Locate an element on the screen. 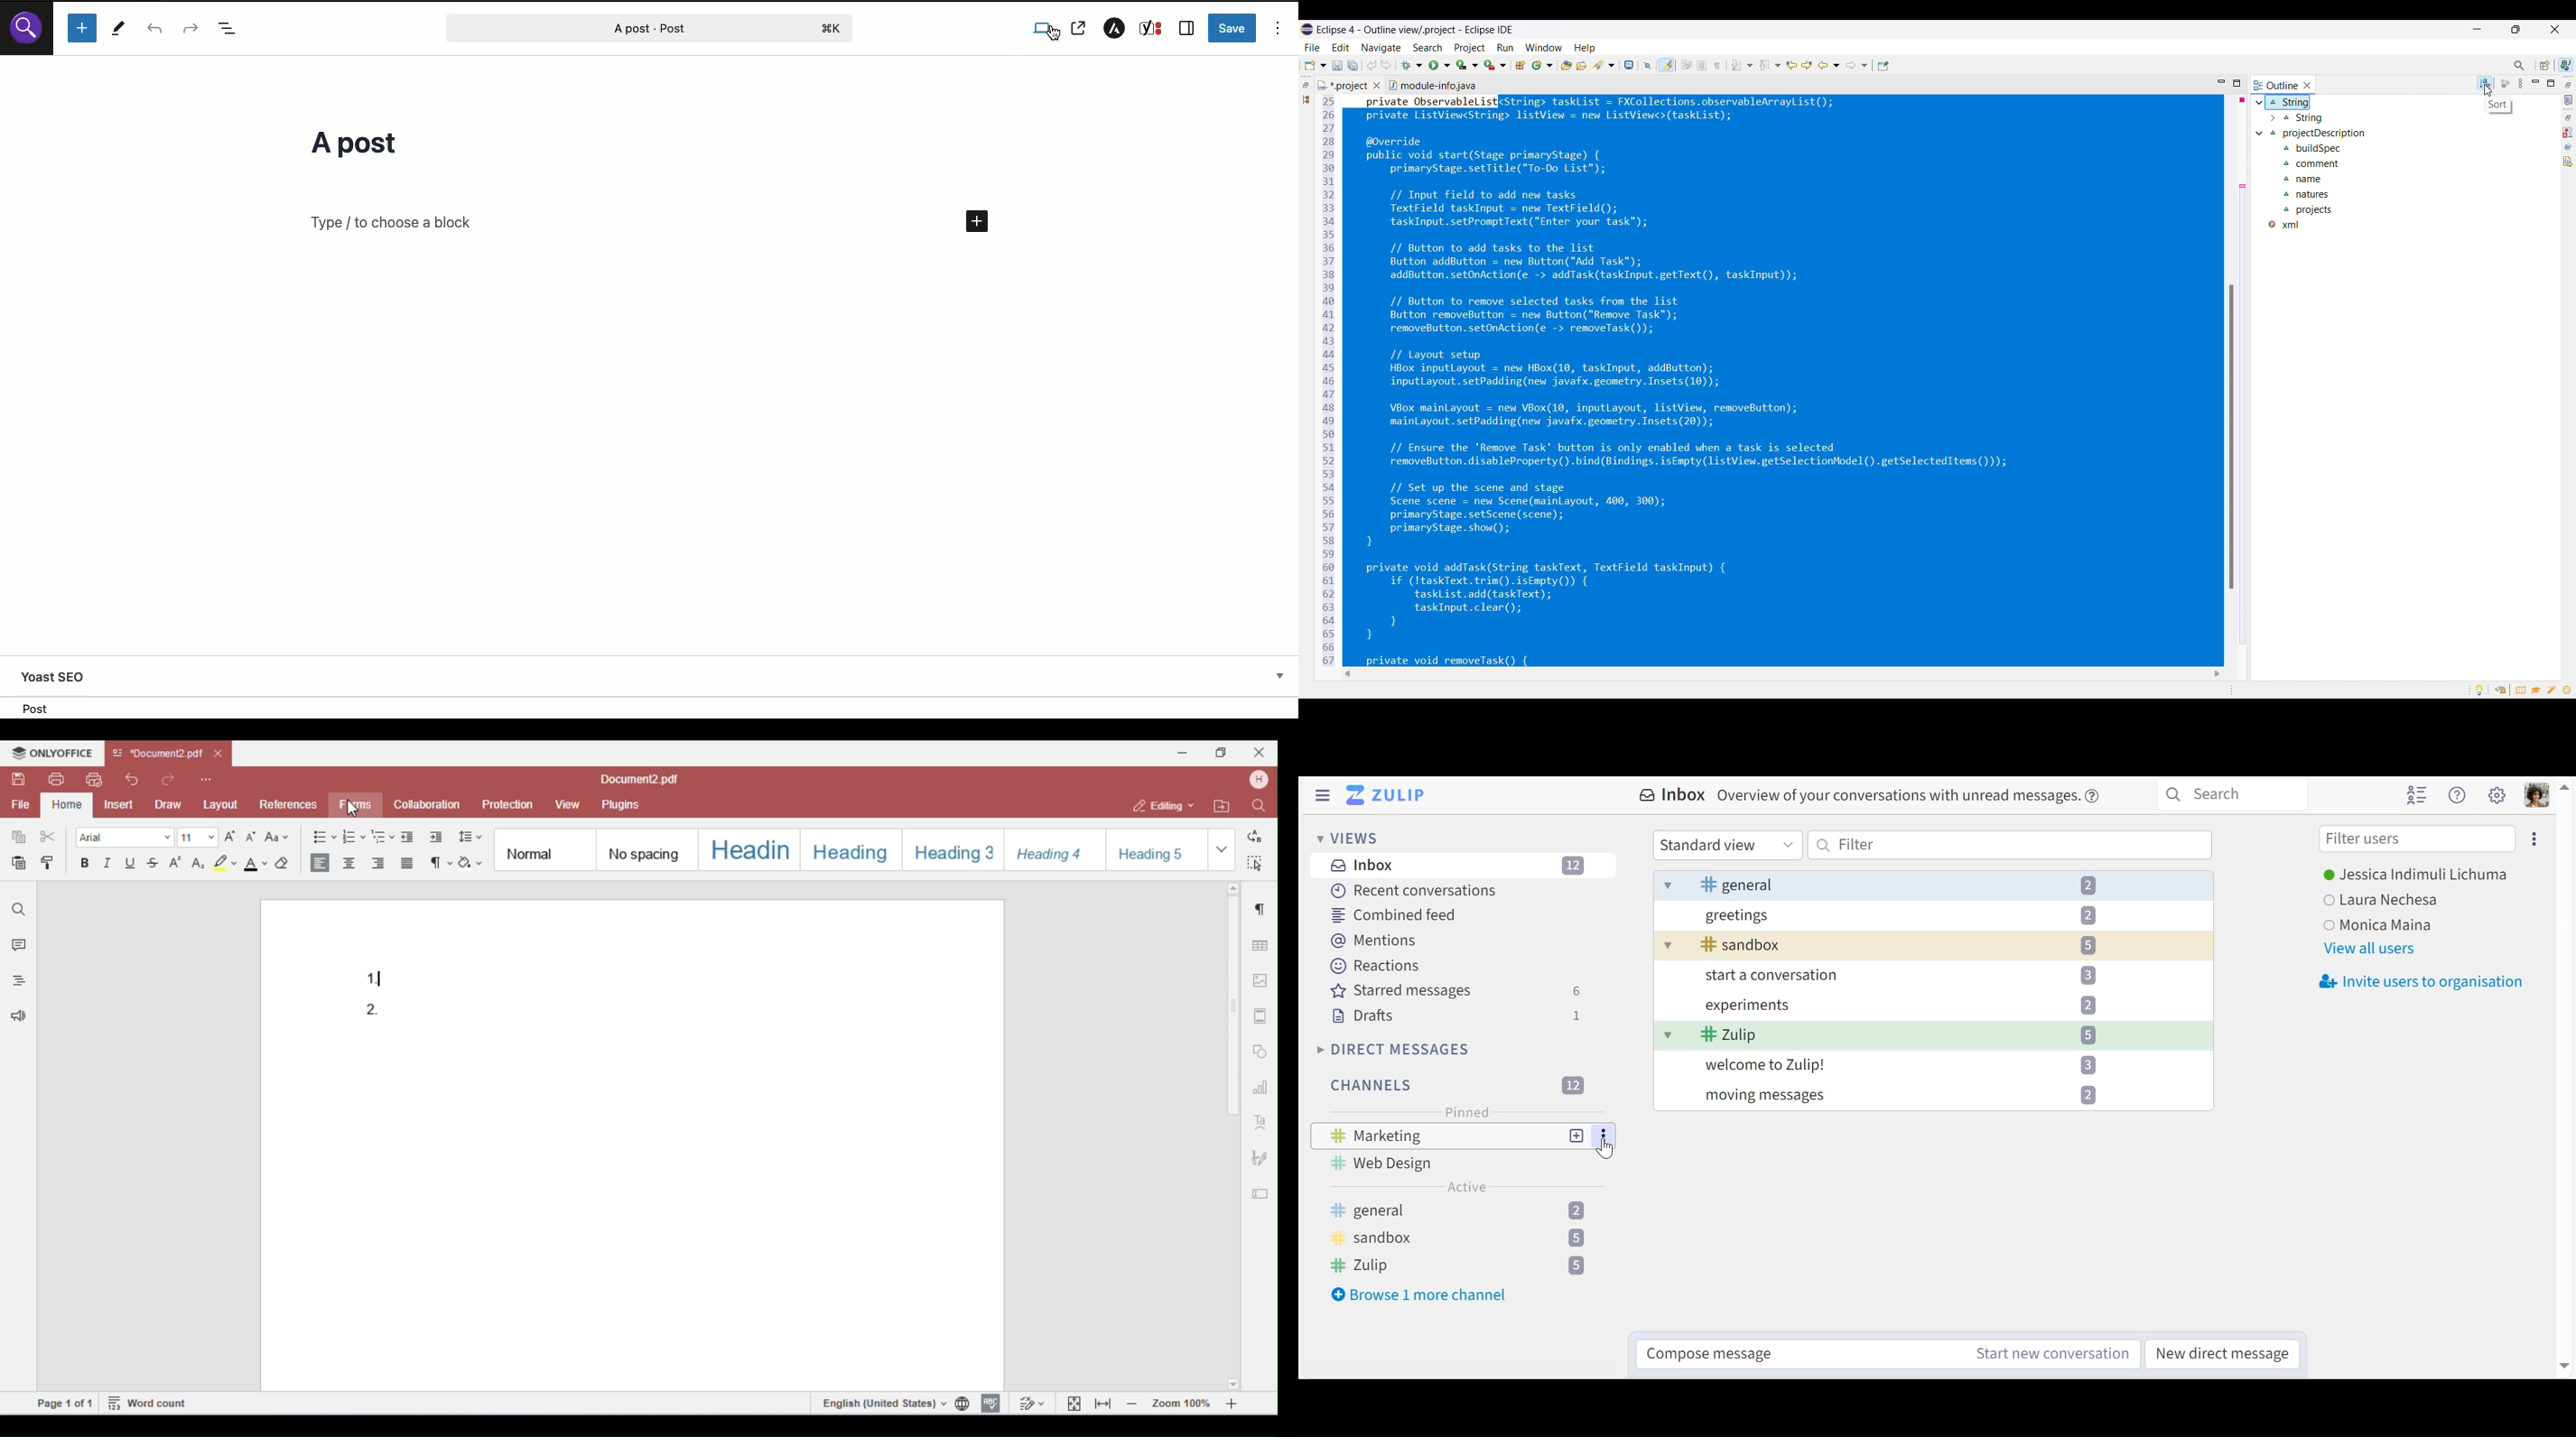 This screenshot has width=2576, height=1456. line   number is located at coordinates (1327, 382).